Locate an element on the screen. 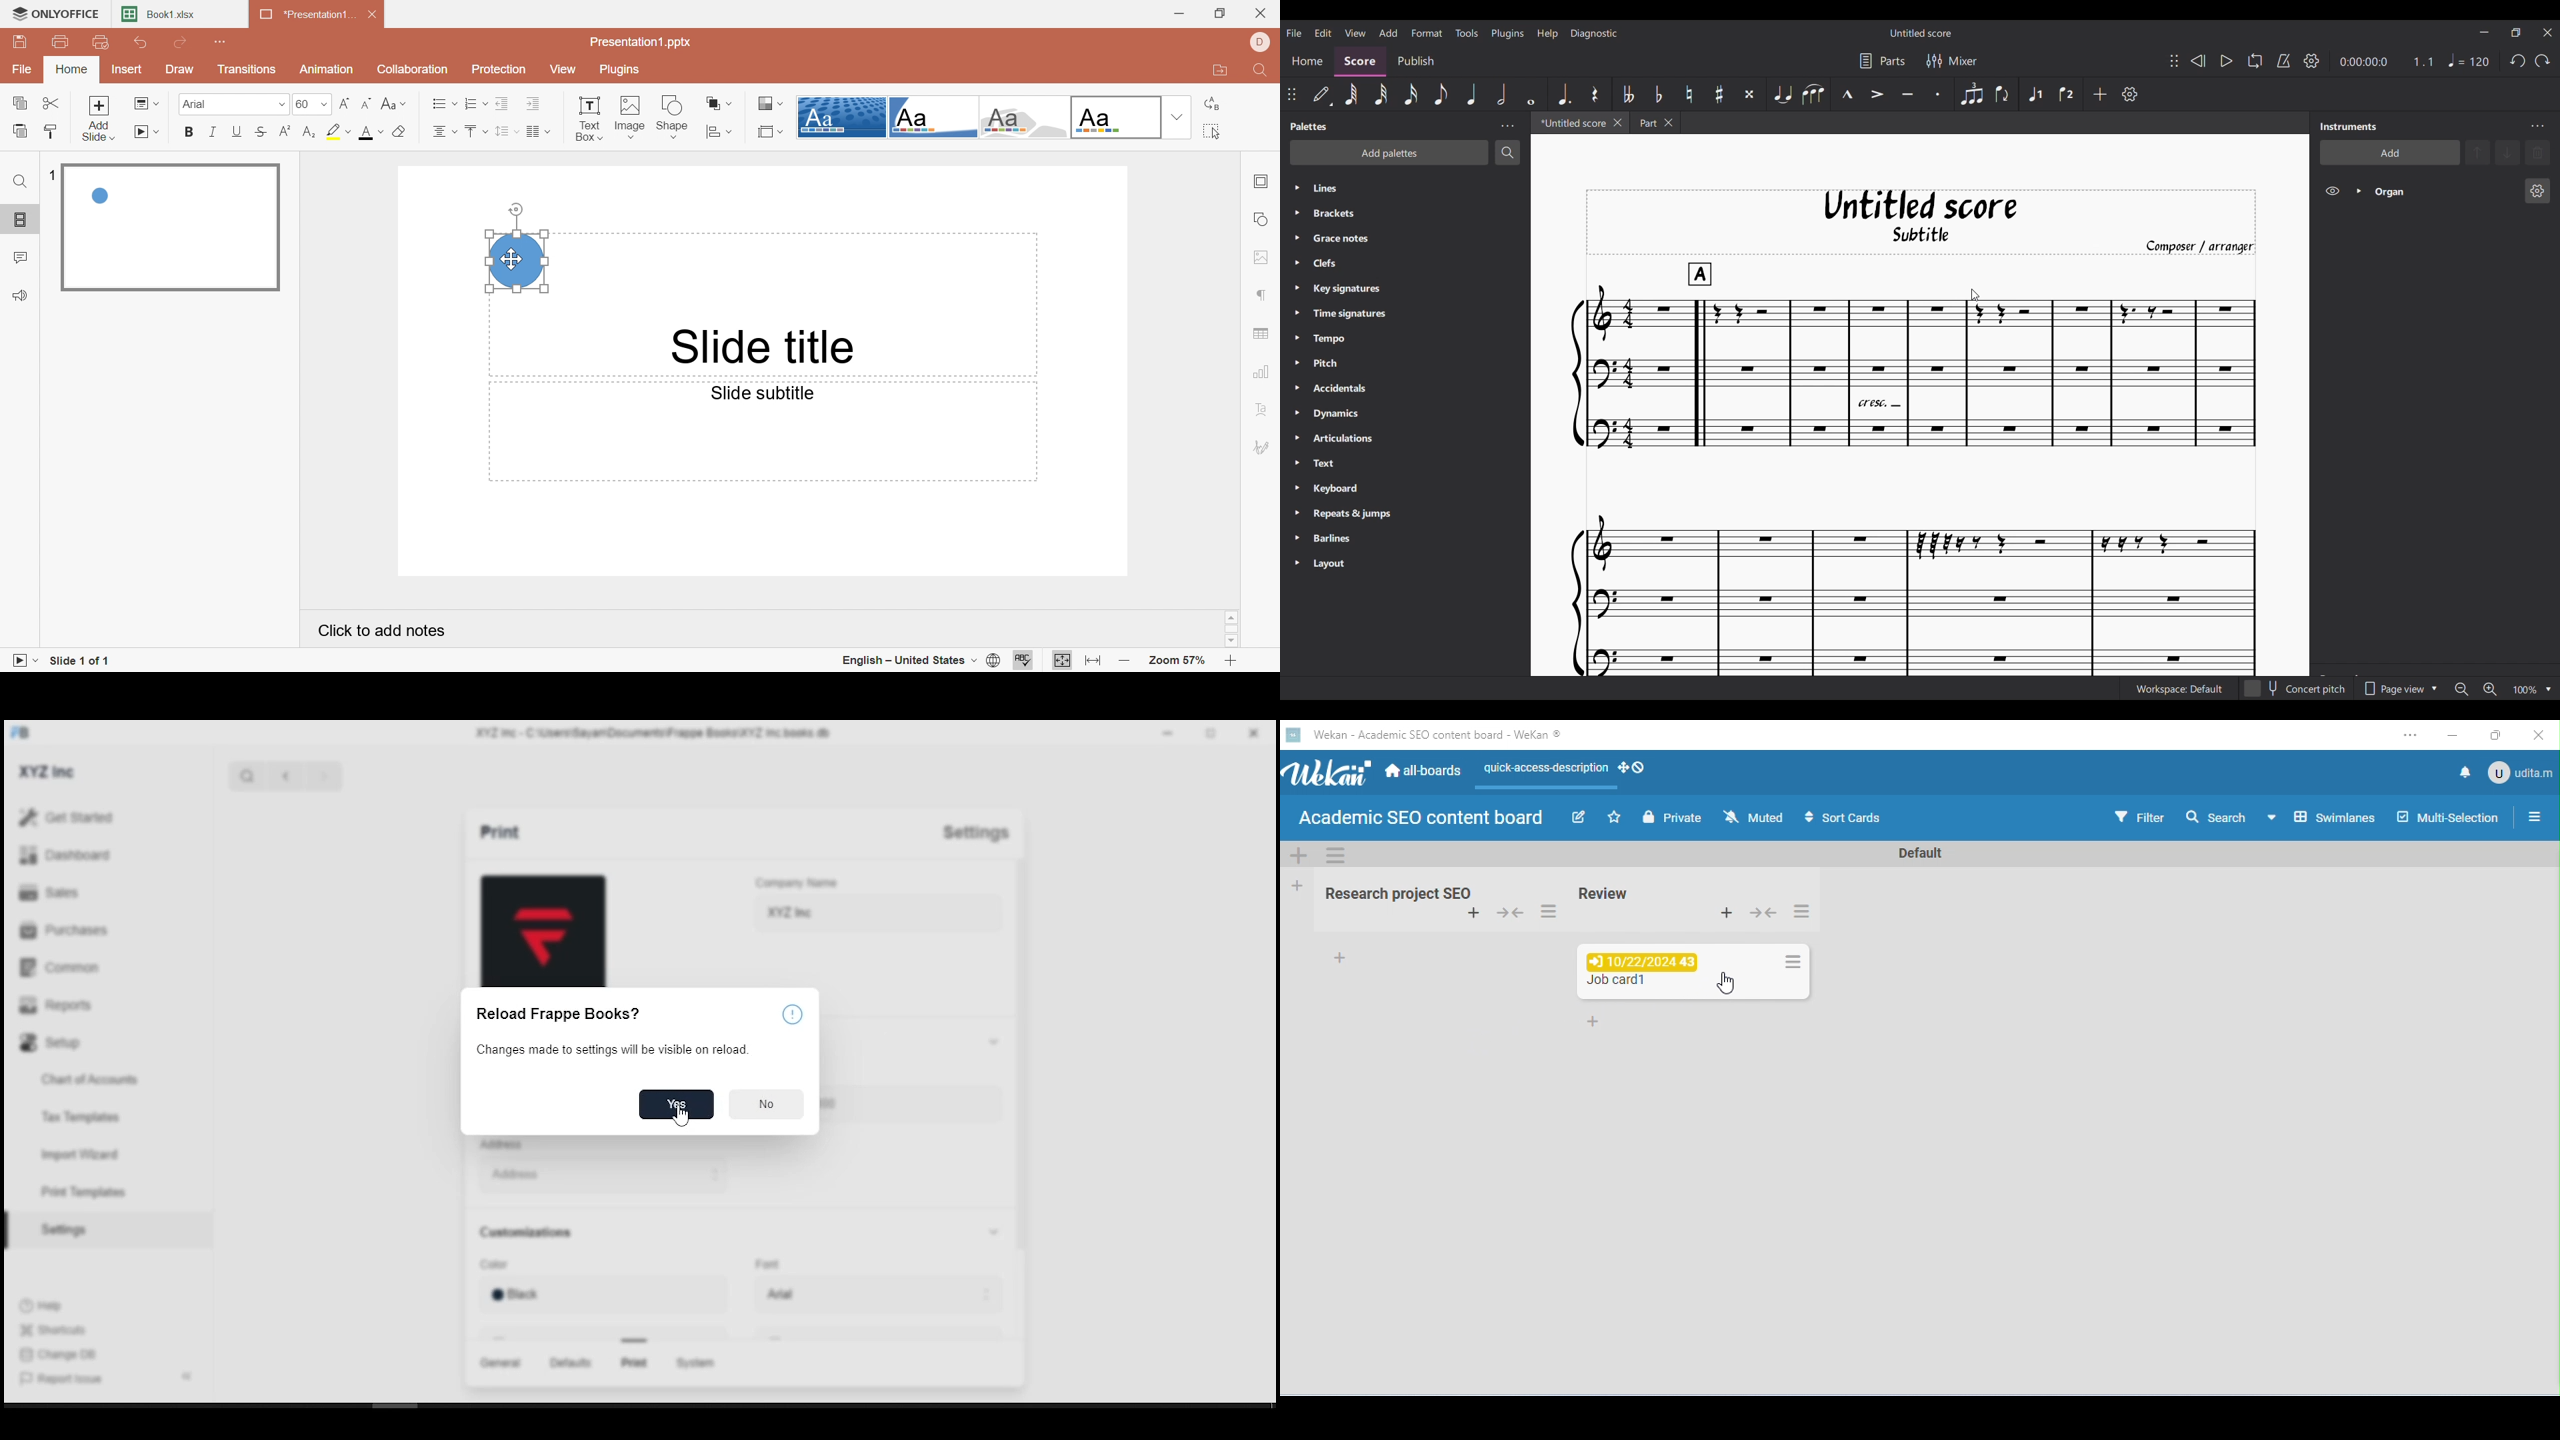  Add palette is located at coordinates (1389, 153).